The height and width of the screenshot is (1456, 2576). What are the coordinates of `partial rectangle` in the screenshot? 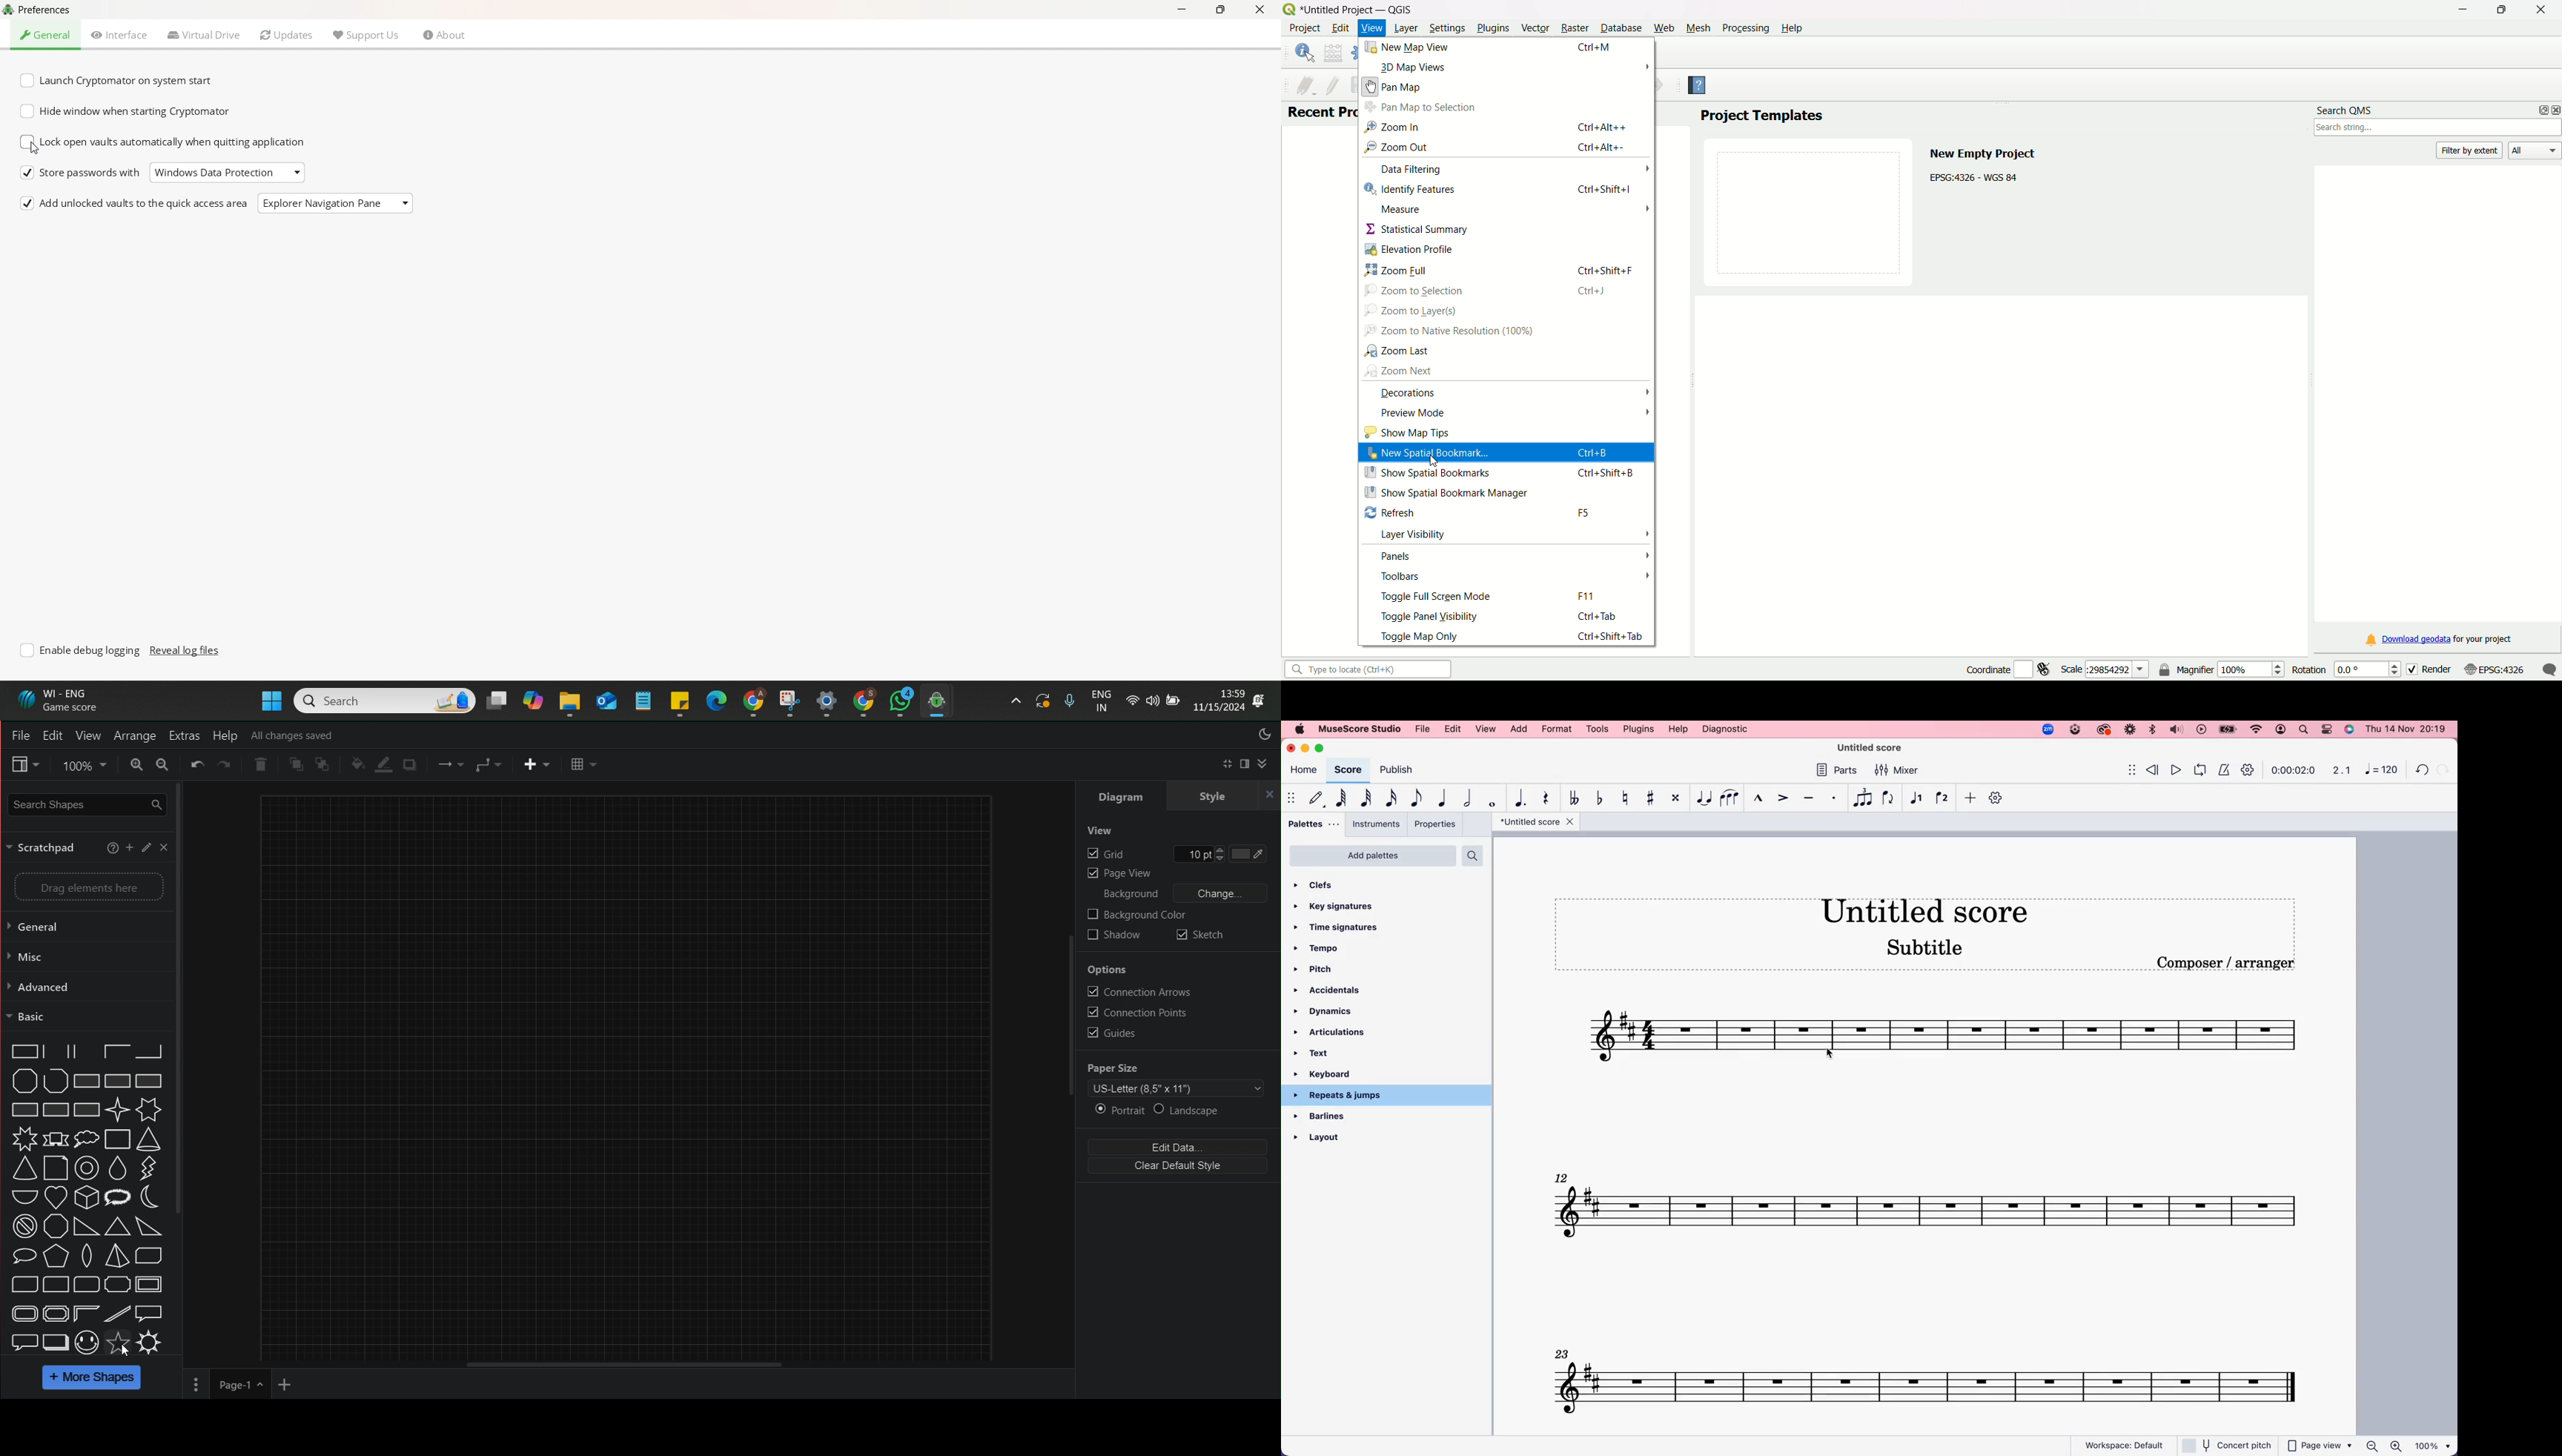 It's located at (116, 1051).